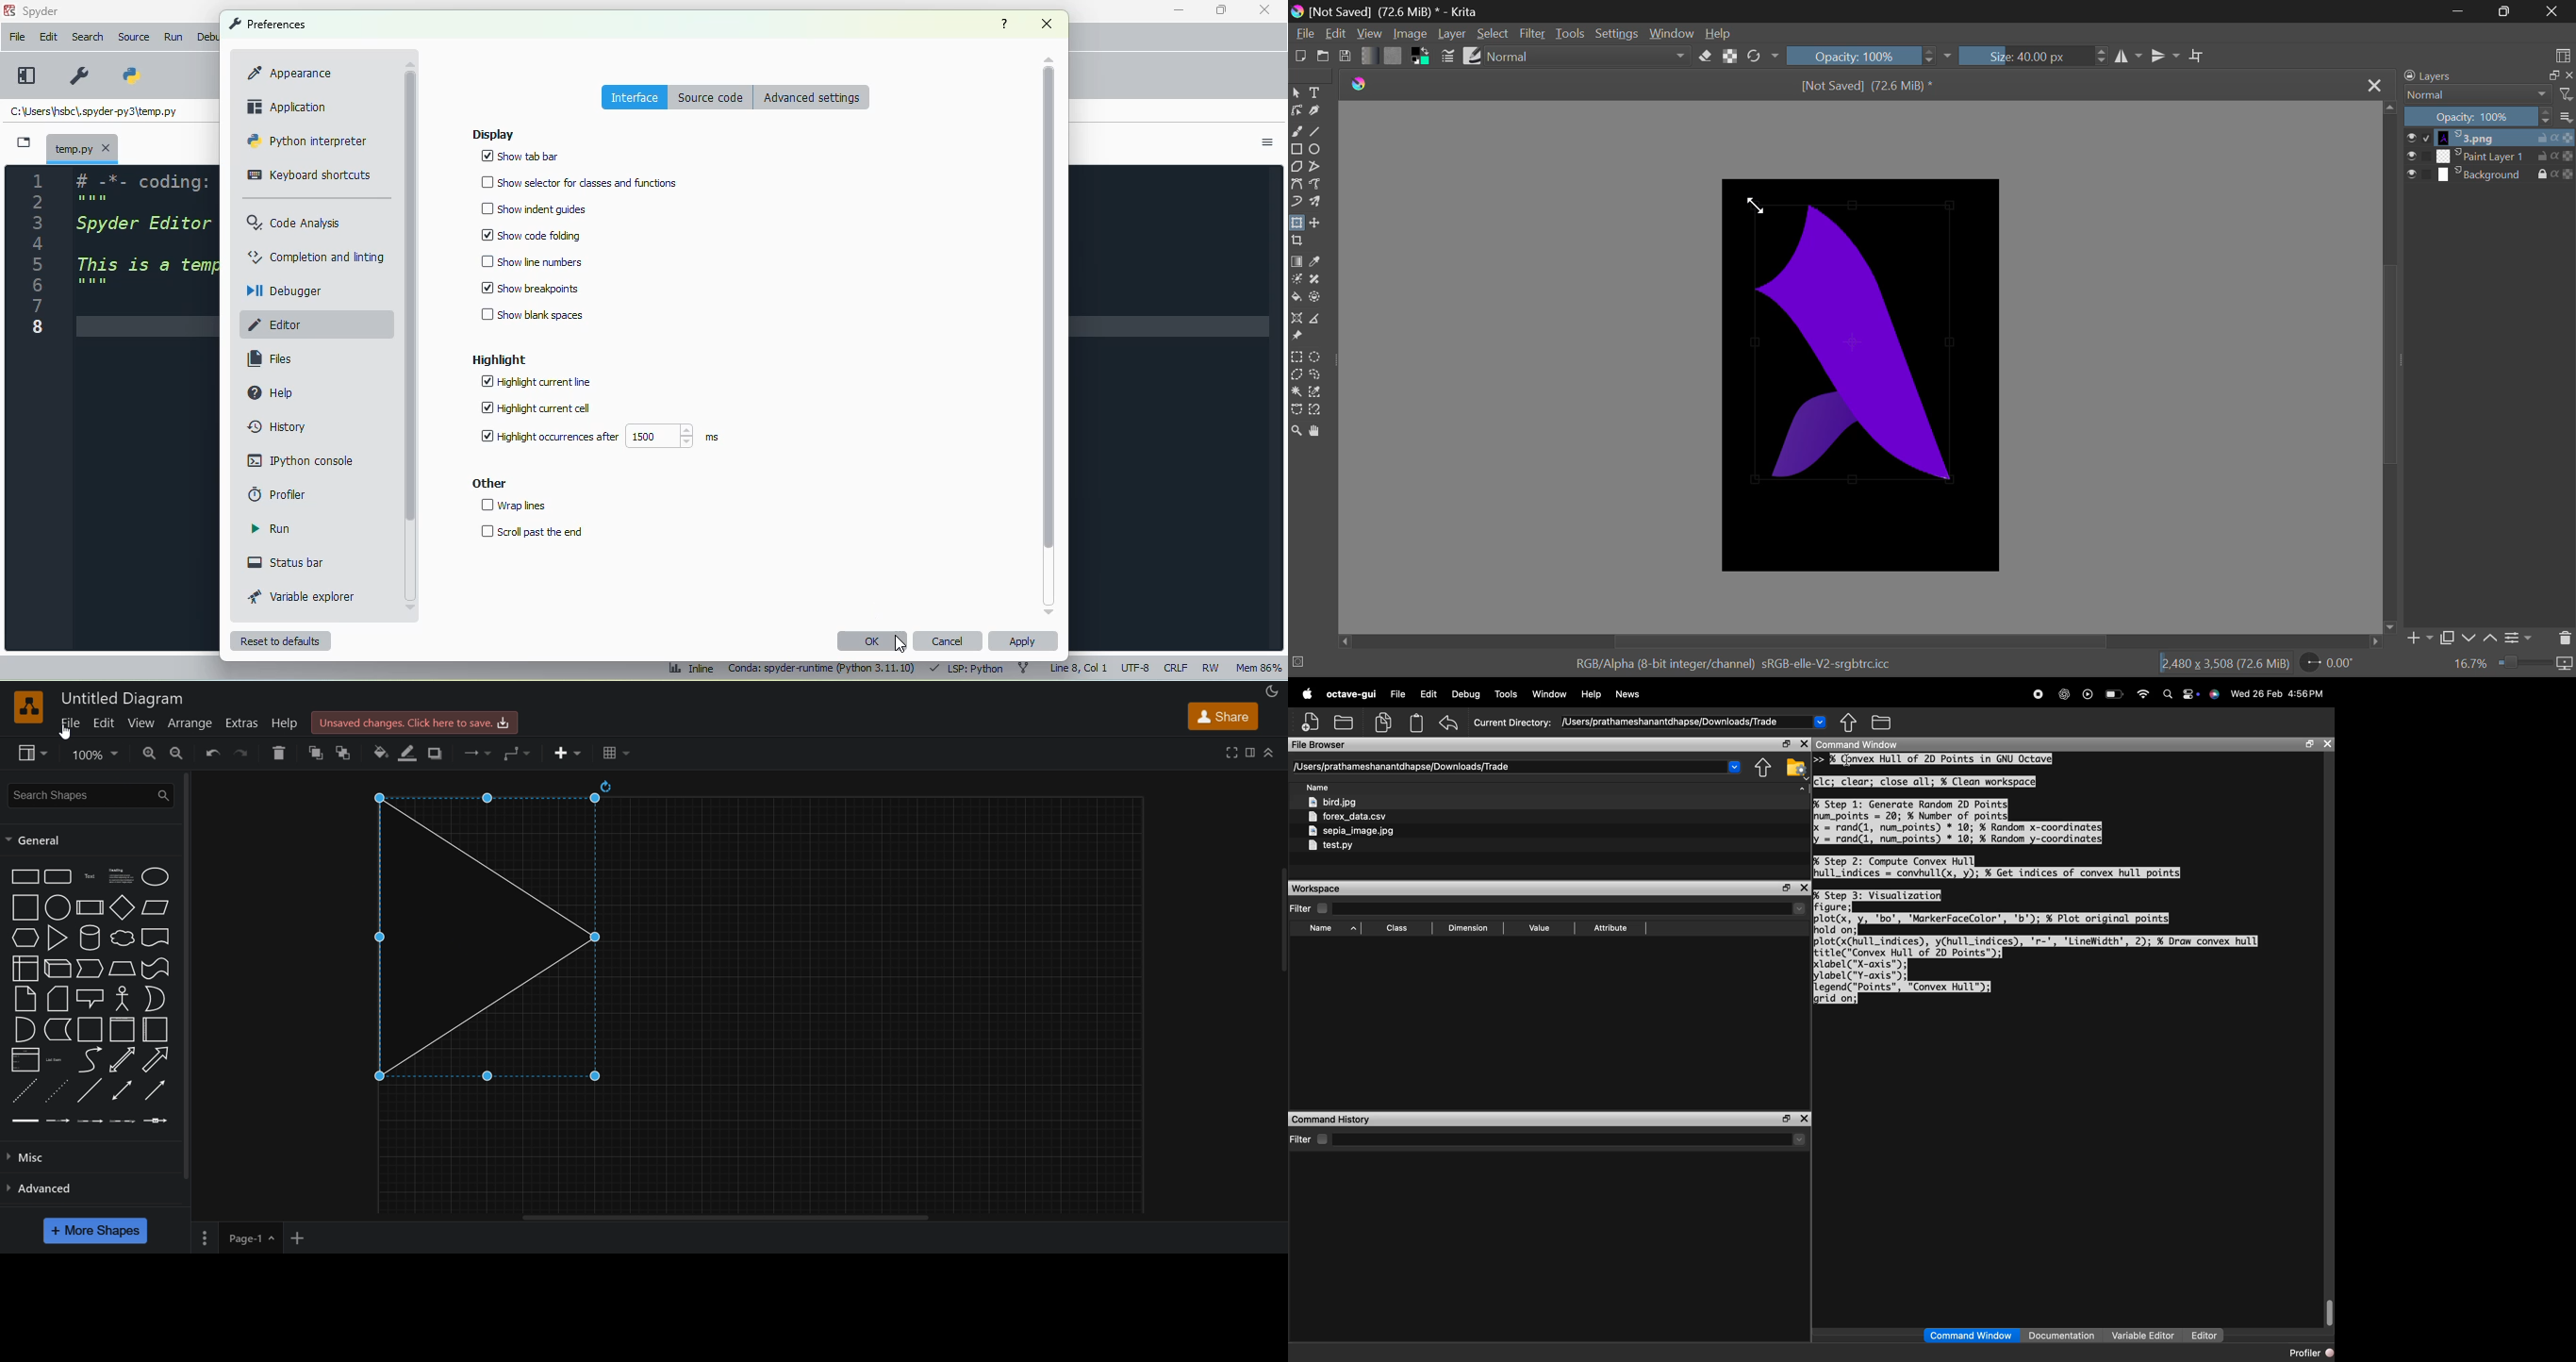 Image resolution: width=2576 pixels, height=1372 pixels. Describe the element at coordinates (49, 37) in the screenshot. I see `edit` at that location.